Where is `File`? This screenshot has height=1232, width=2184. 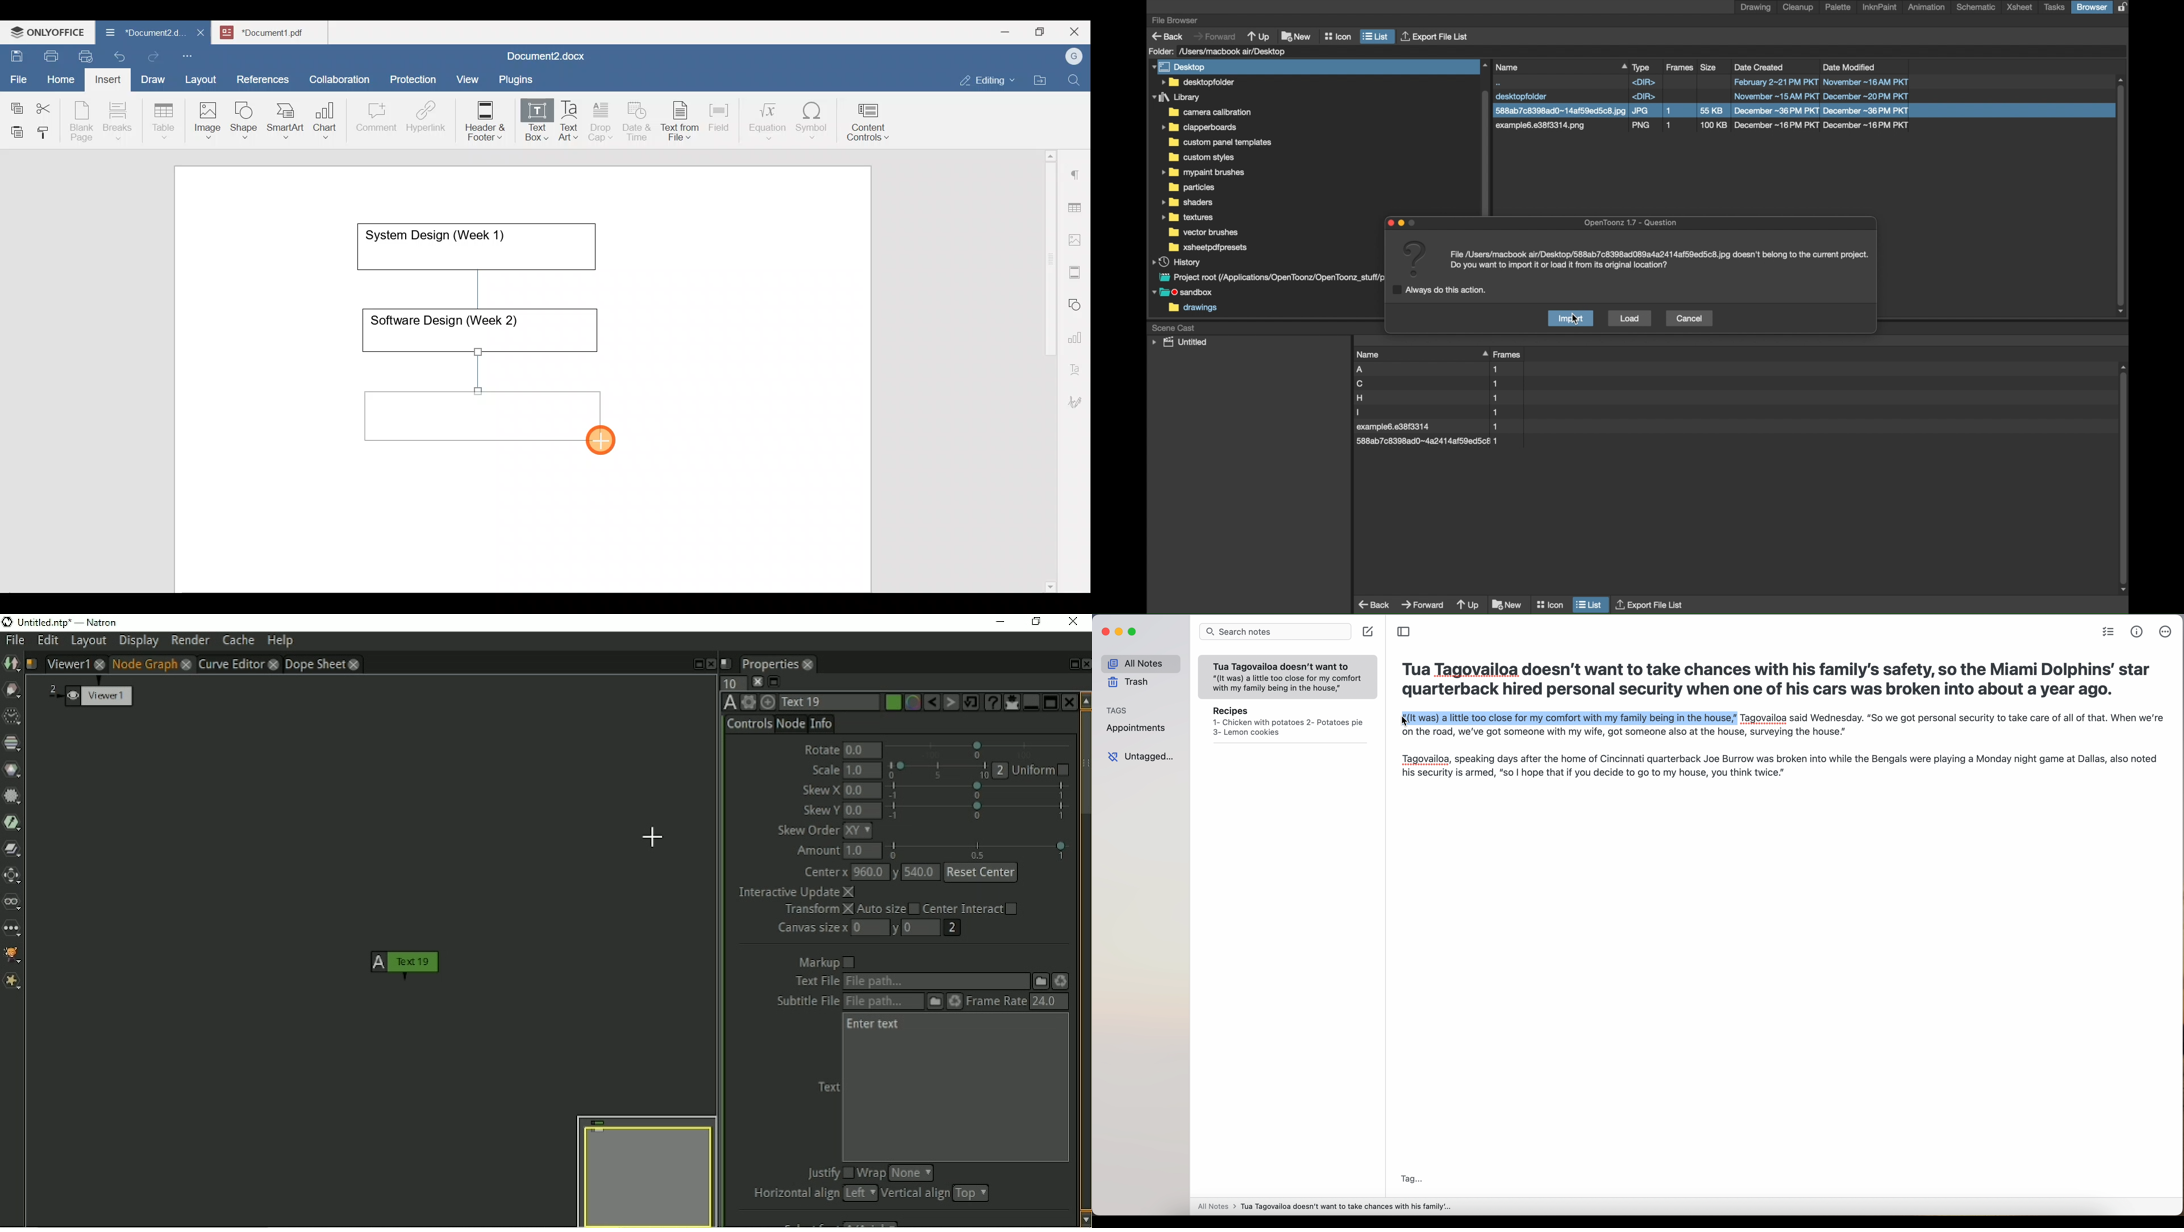 File is located at coordinates (19, 76).